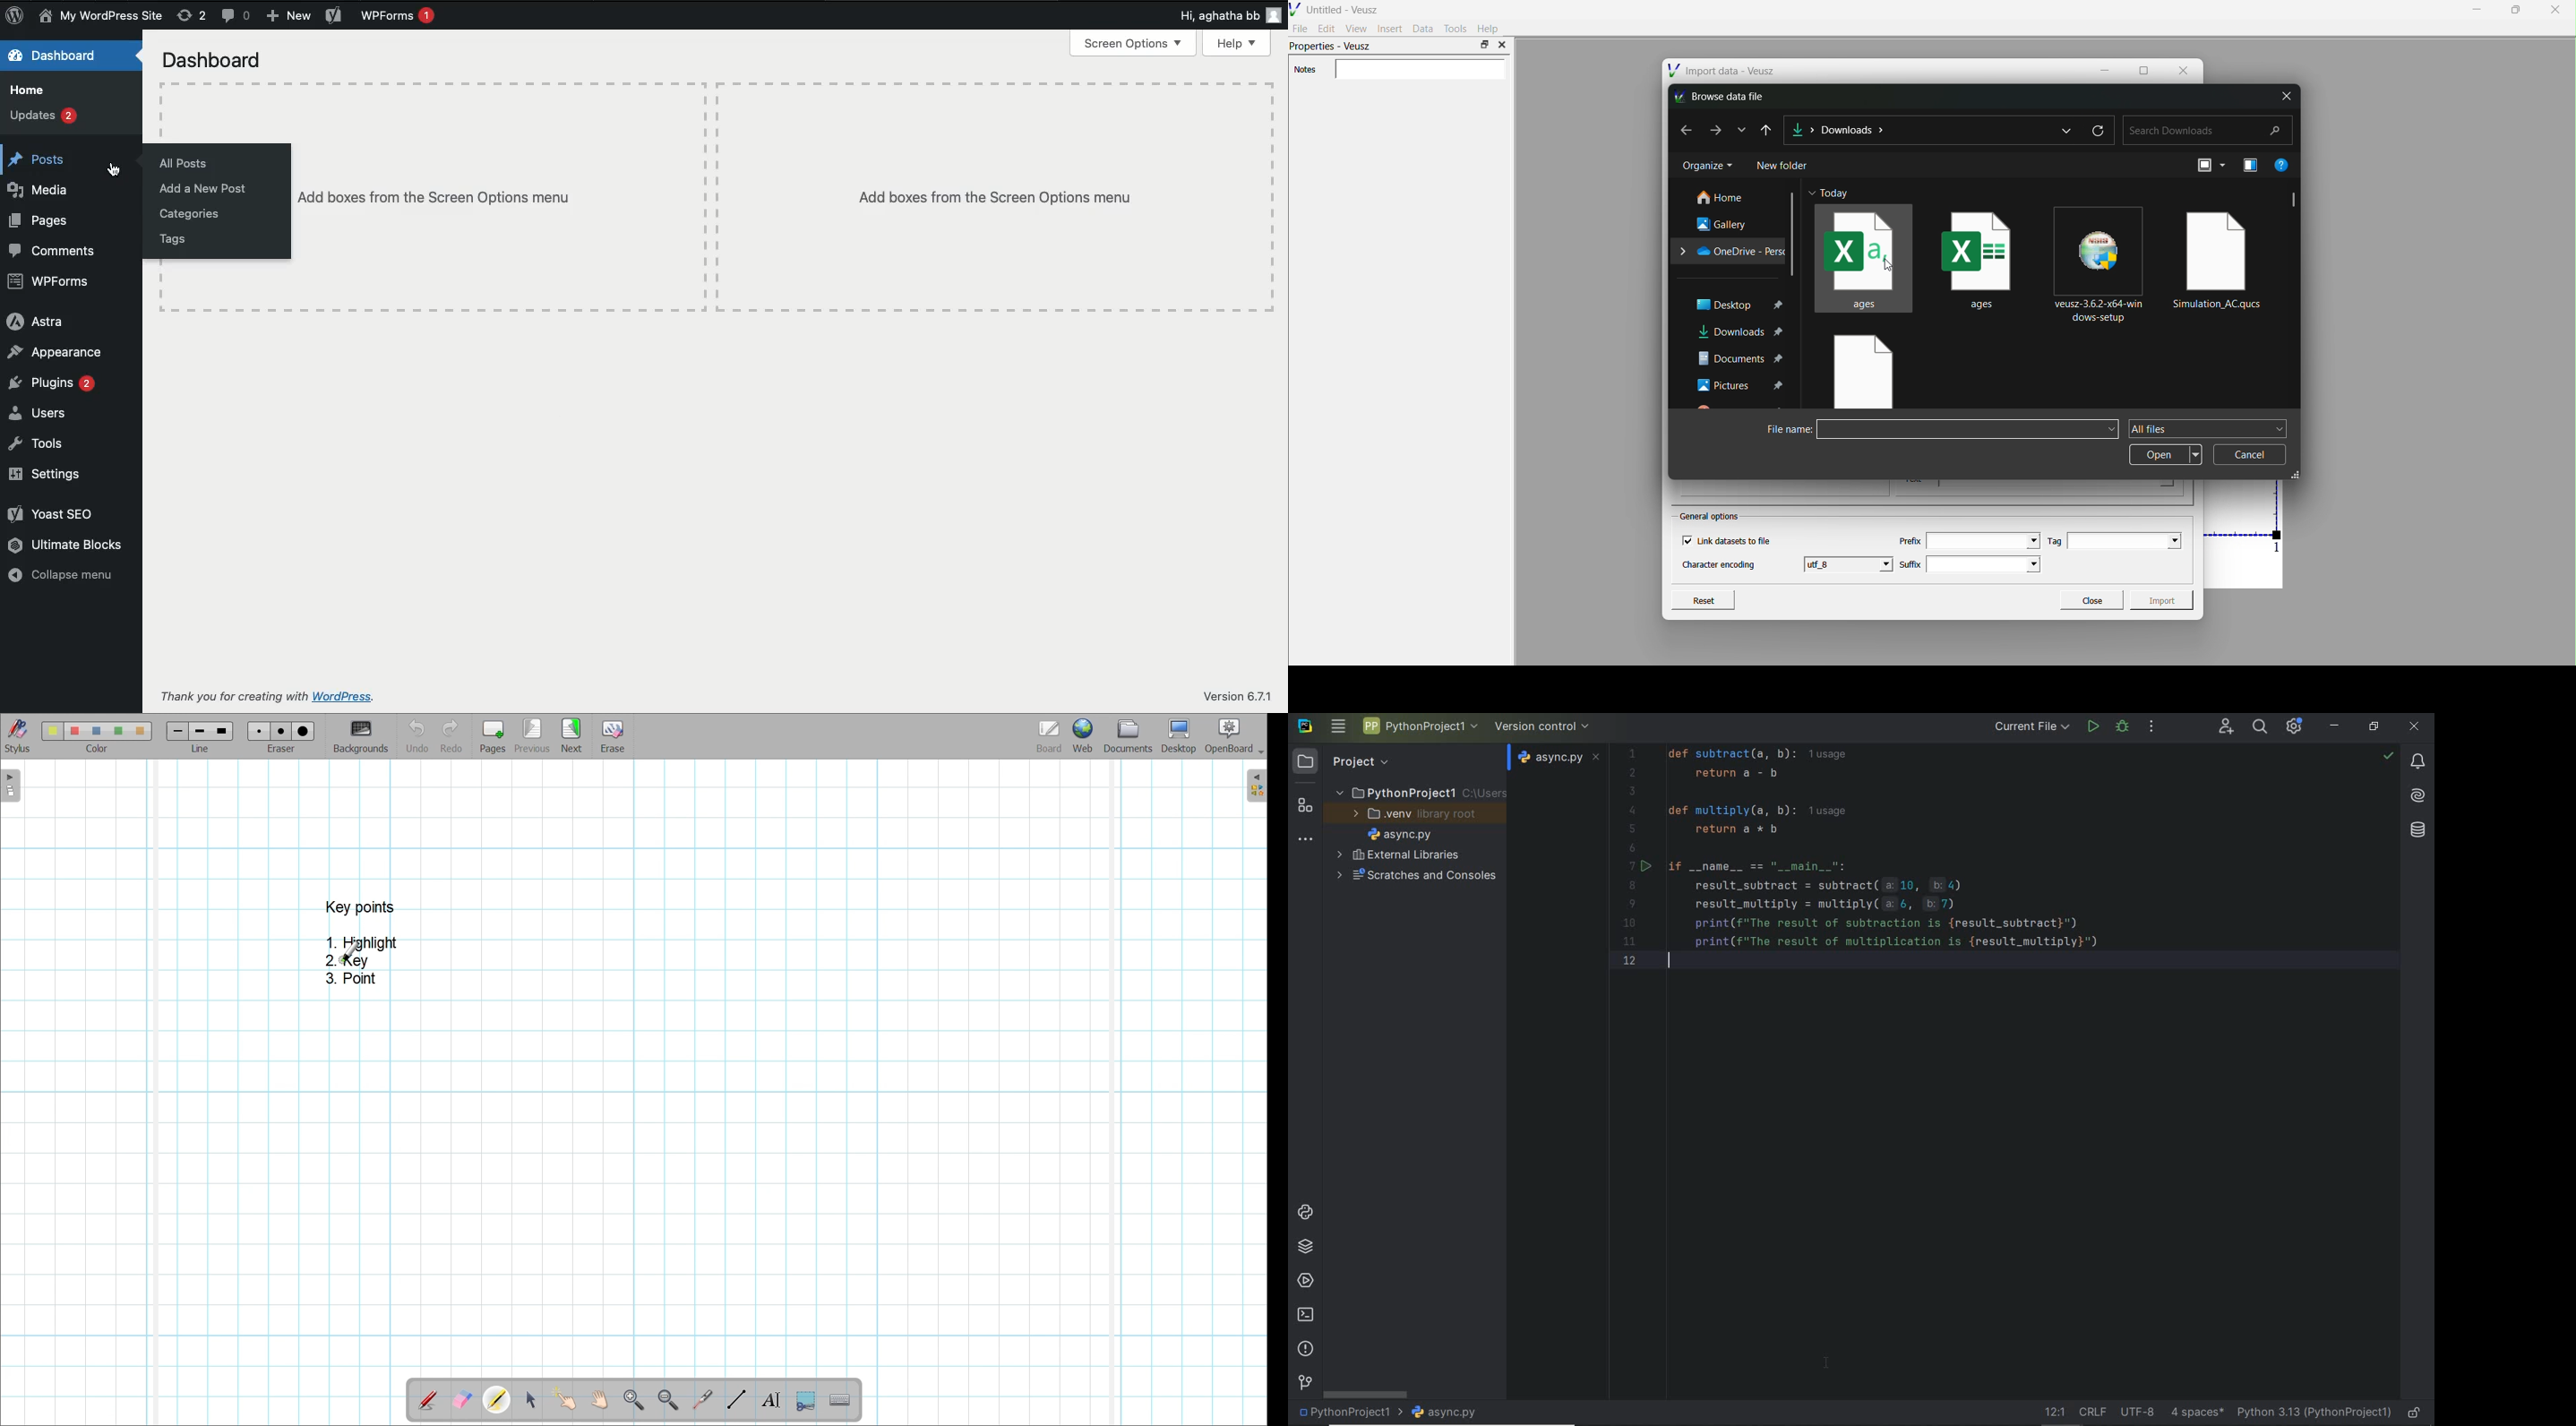 The width and height of the screenshot is (2576, 1428). What do you see at coordinates (2513, 9) in the screenshot?
I see `maximise` at bounding box center [2513, 9].